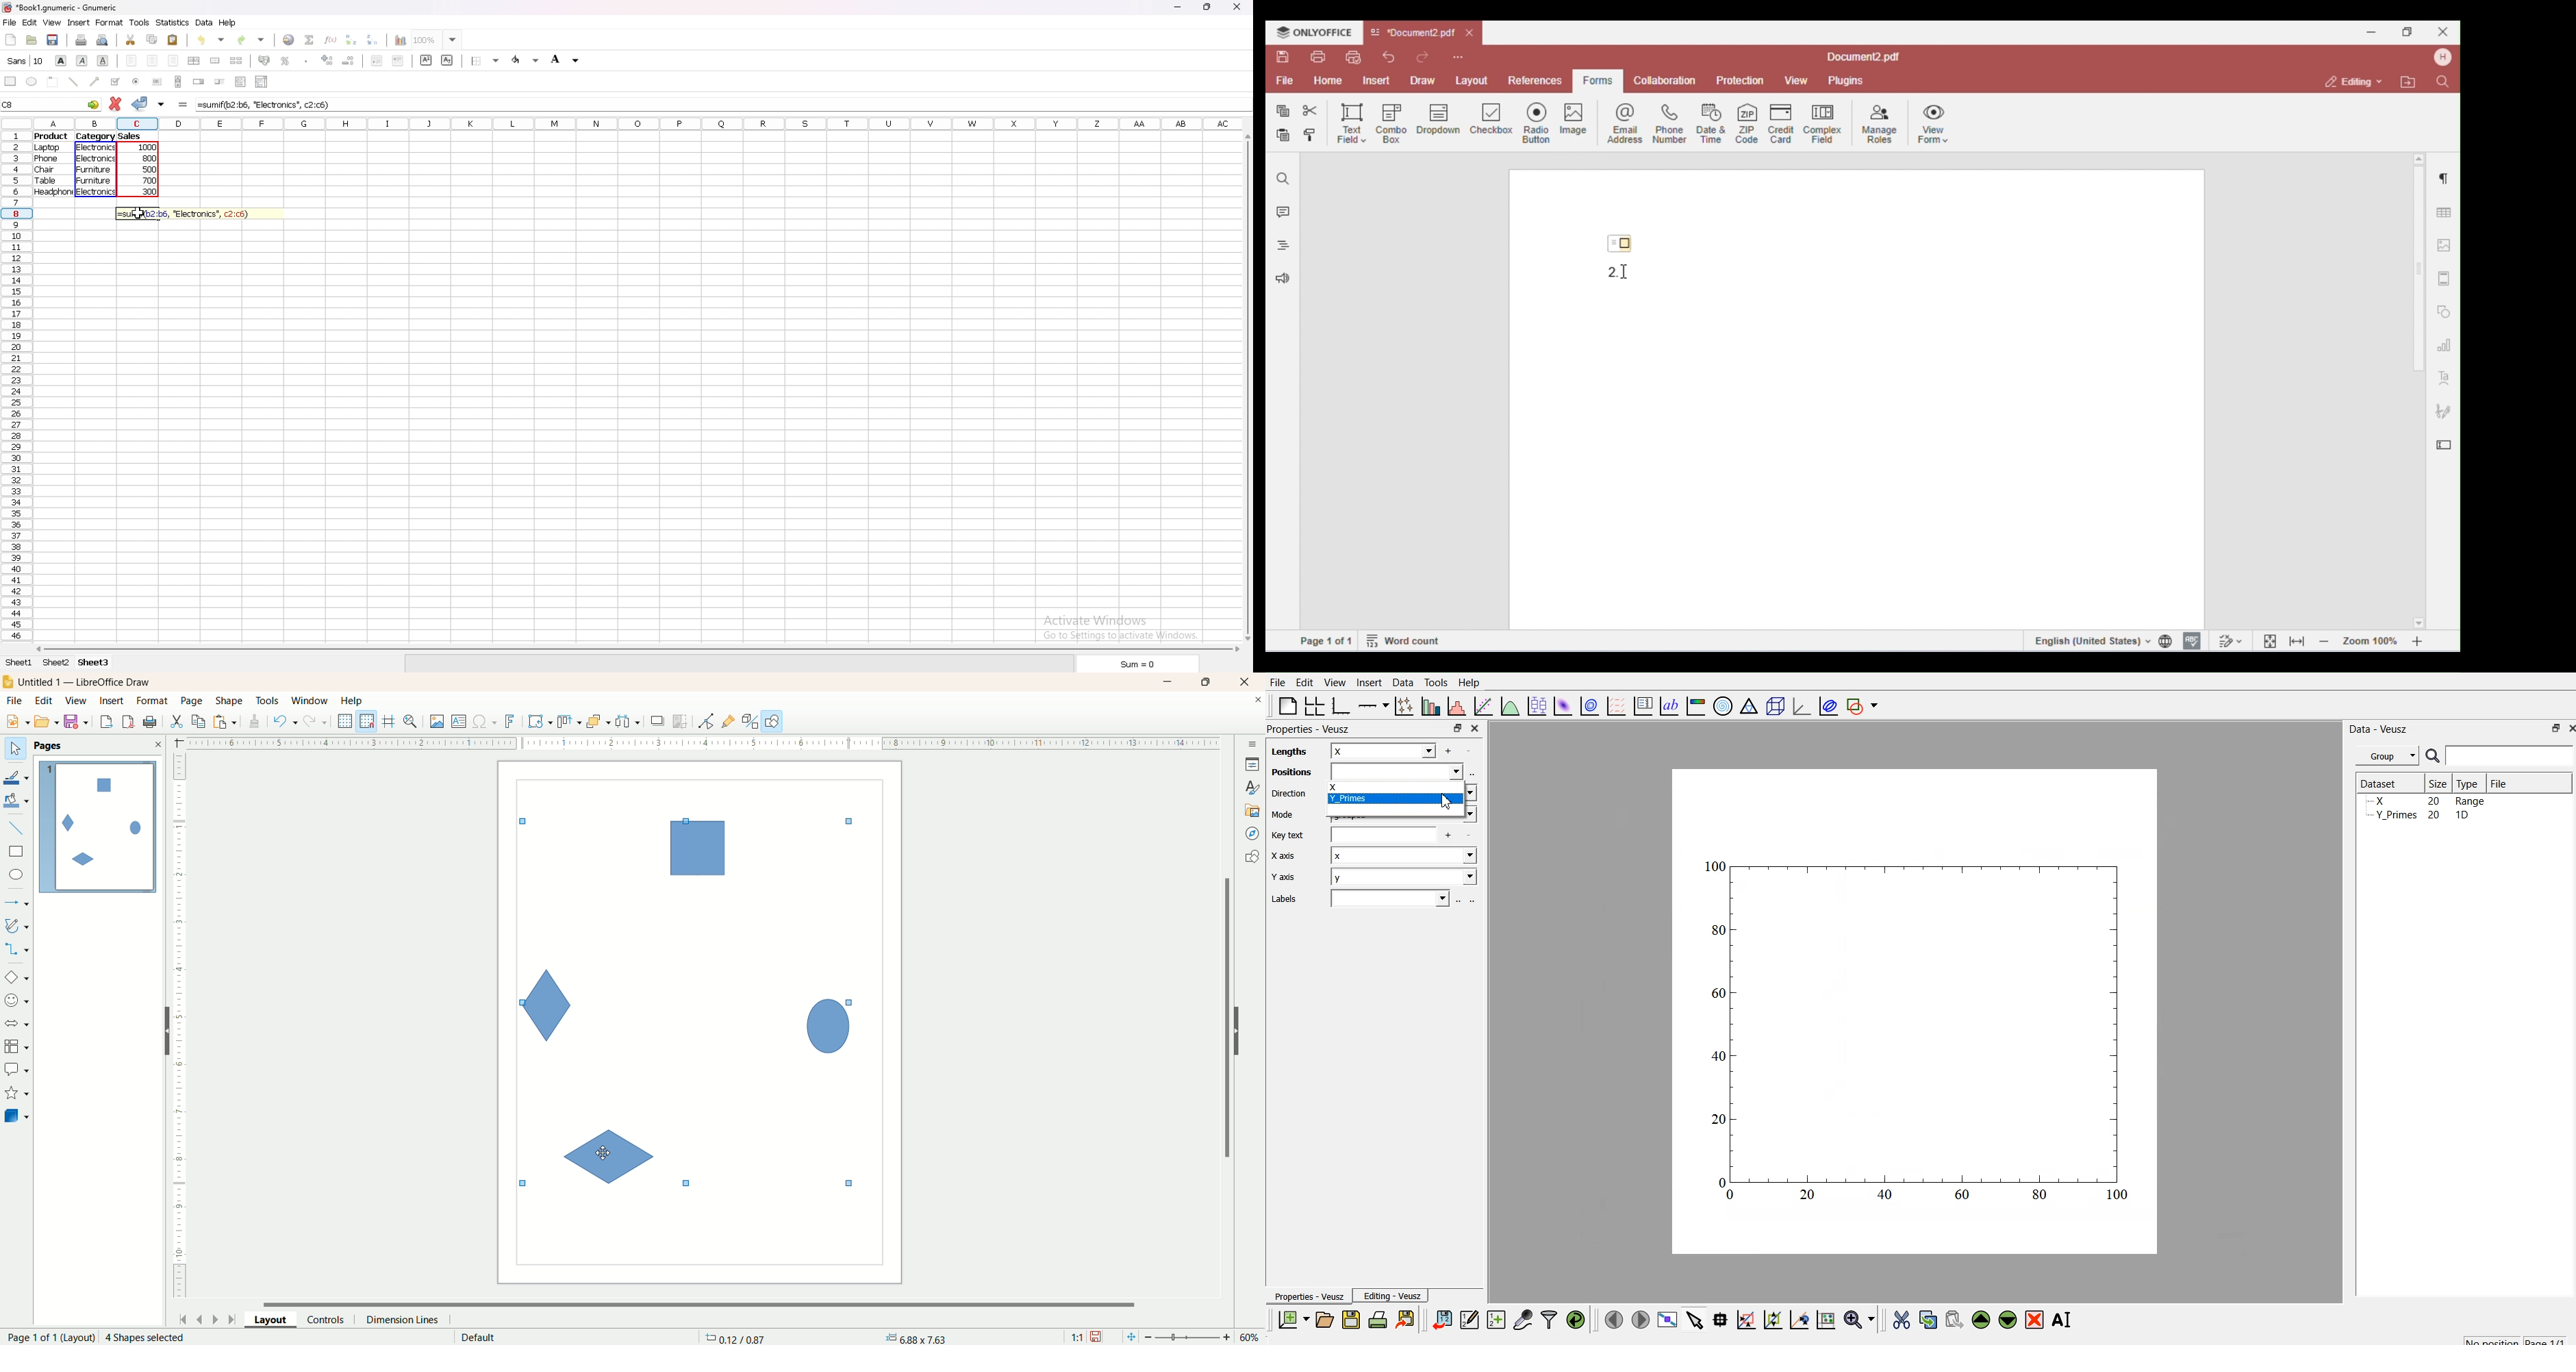  I want to click on Y_Primes 20 1D, so click(2417, 802).